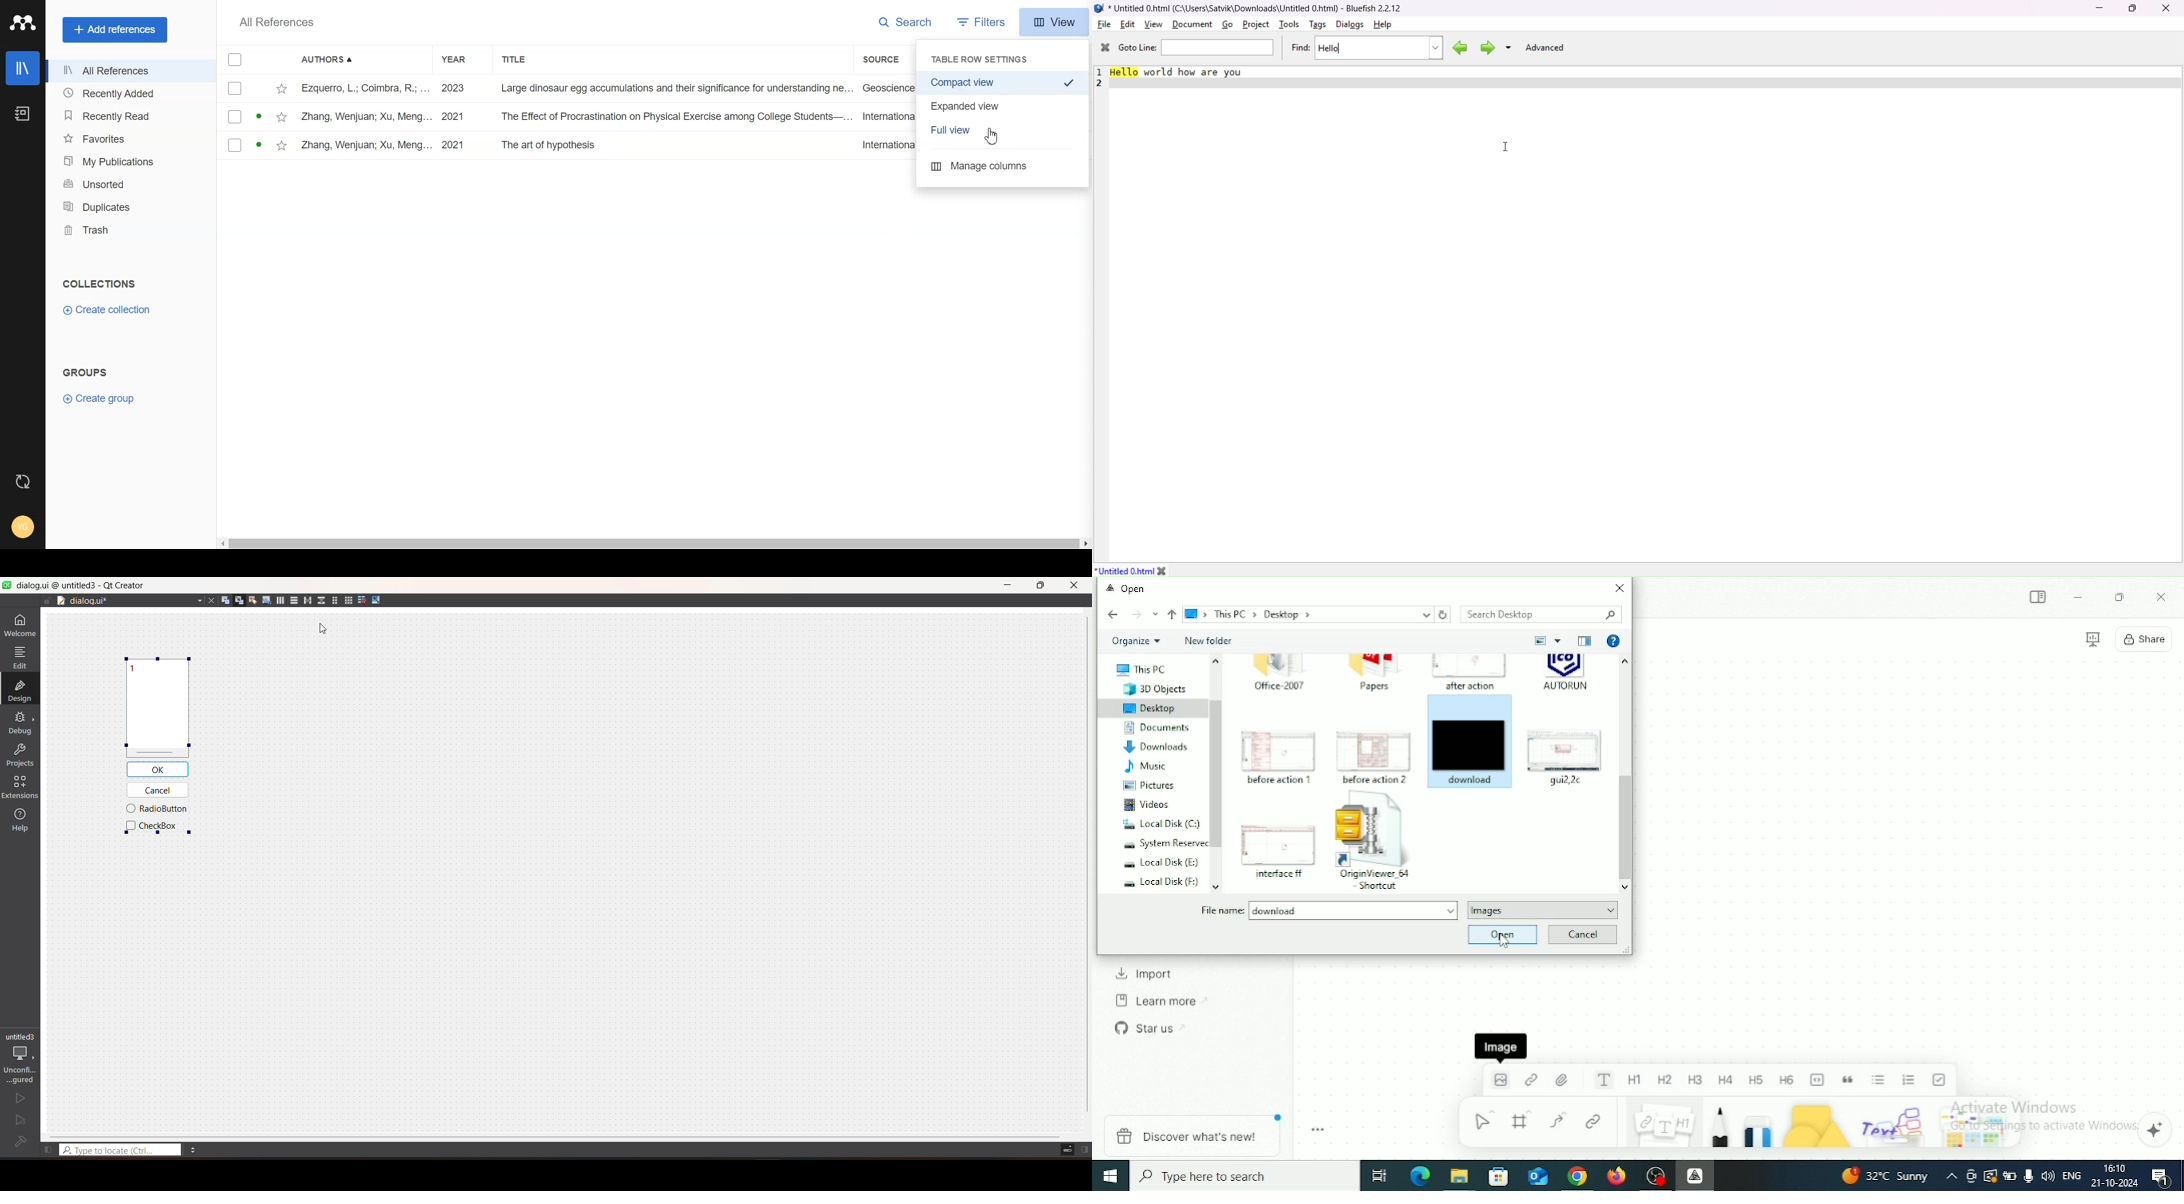 Image resolution: width=2184 pixels, height=1204 pixels. I want to click on Windows, so click(1112, 1175).